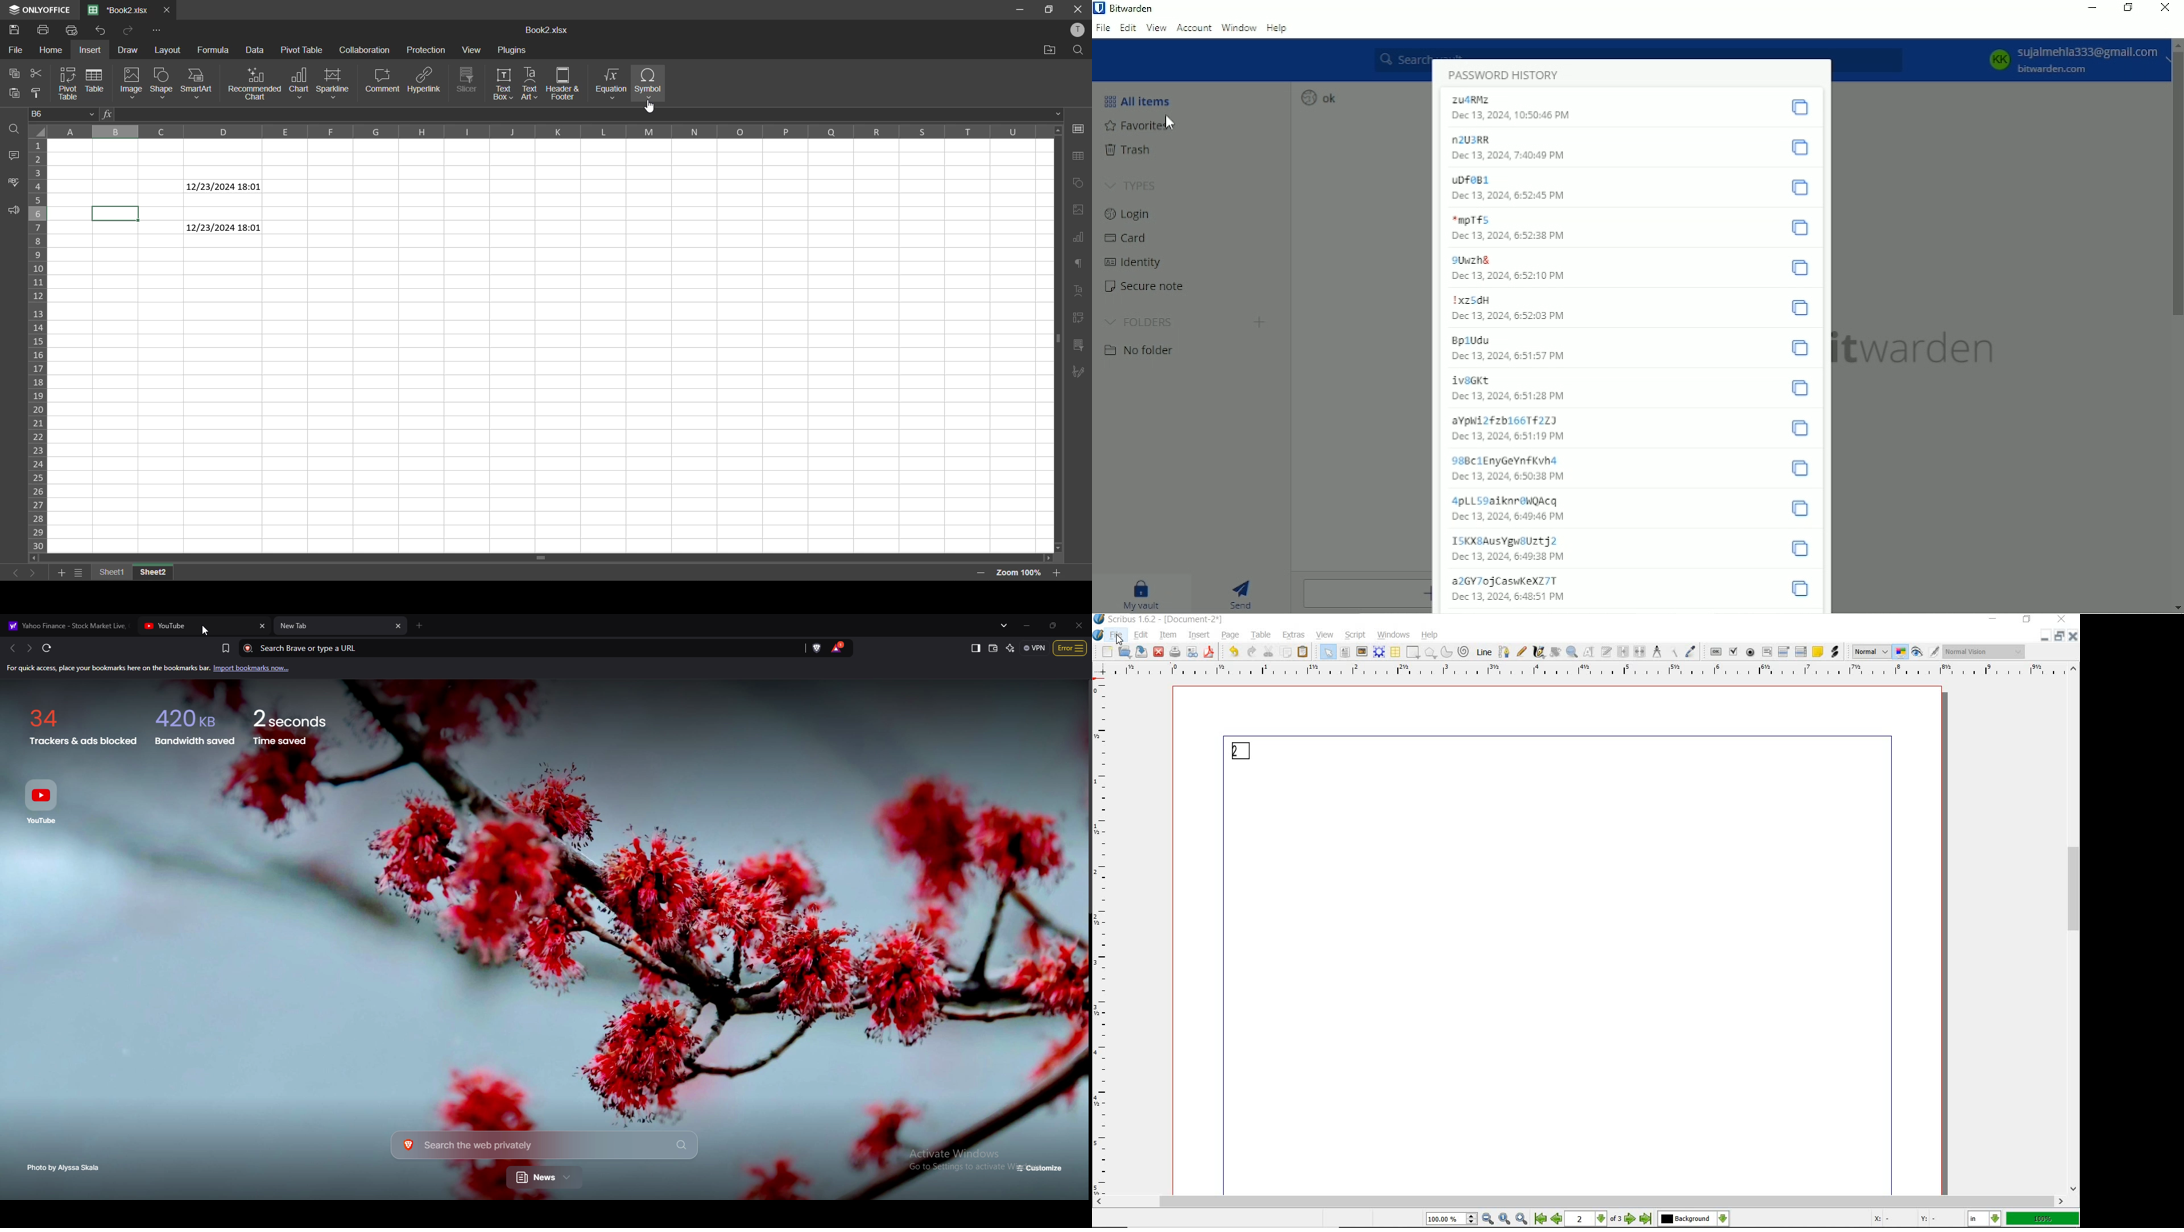 This screenshot has height=1232, width=2184. Describe the element at coordinates (1130, 151) in the screenshot. I see `Trash` at that location.